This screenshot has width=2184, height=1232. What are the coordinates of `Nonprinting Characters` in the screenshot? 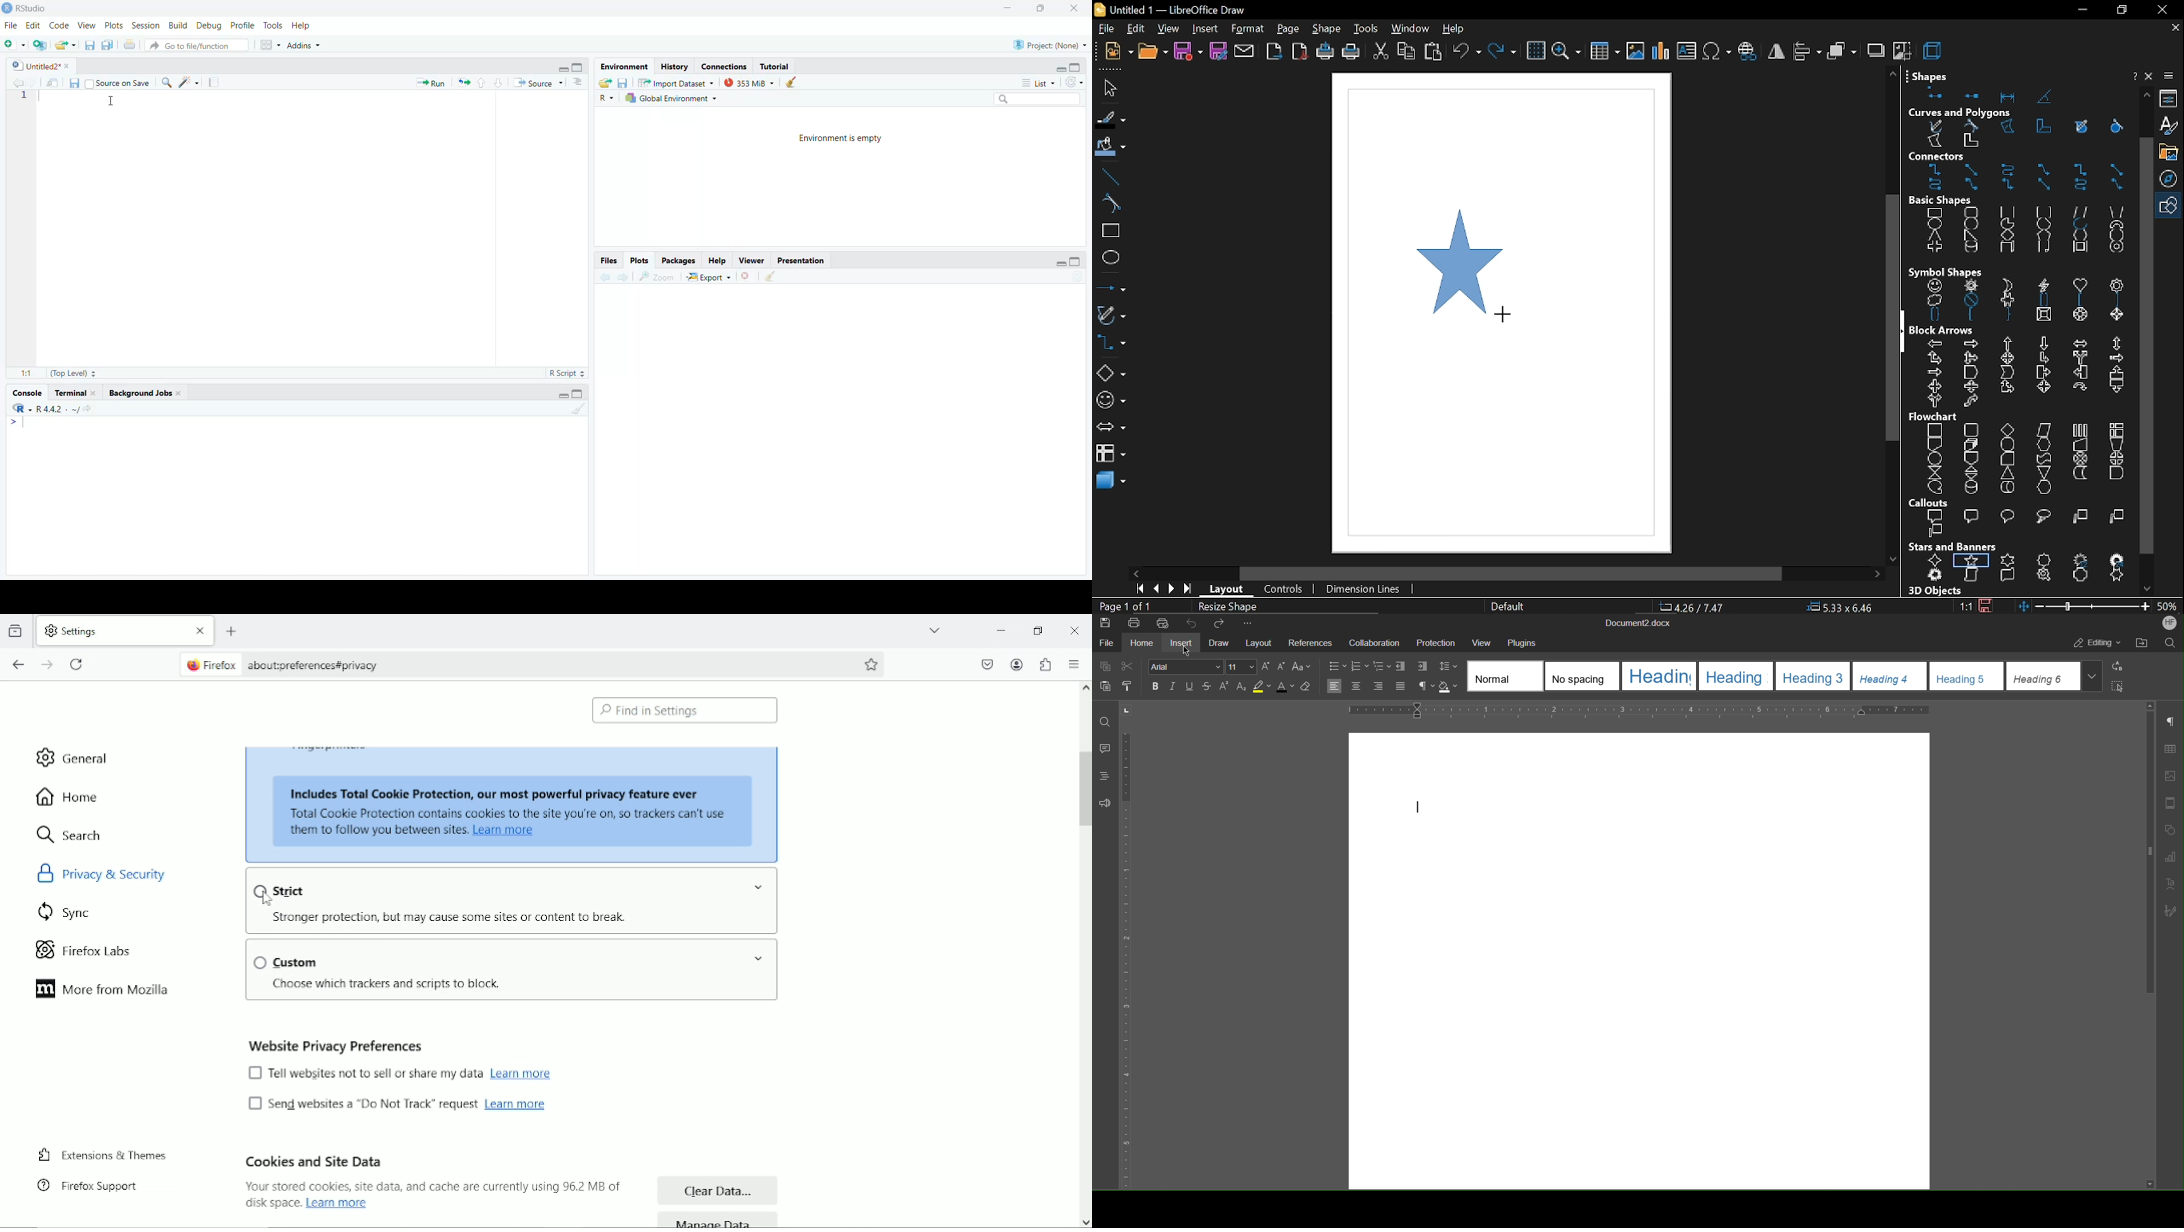 It's located at (1425, 686).